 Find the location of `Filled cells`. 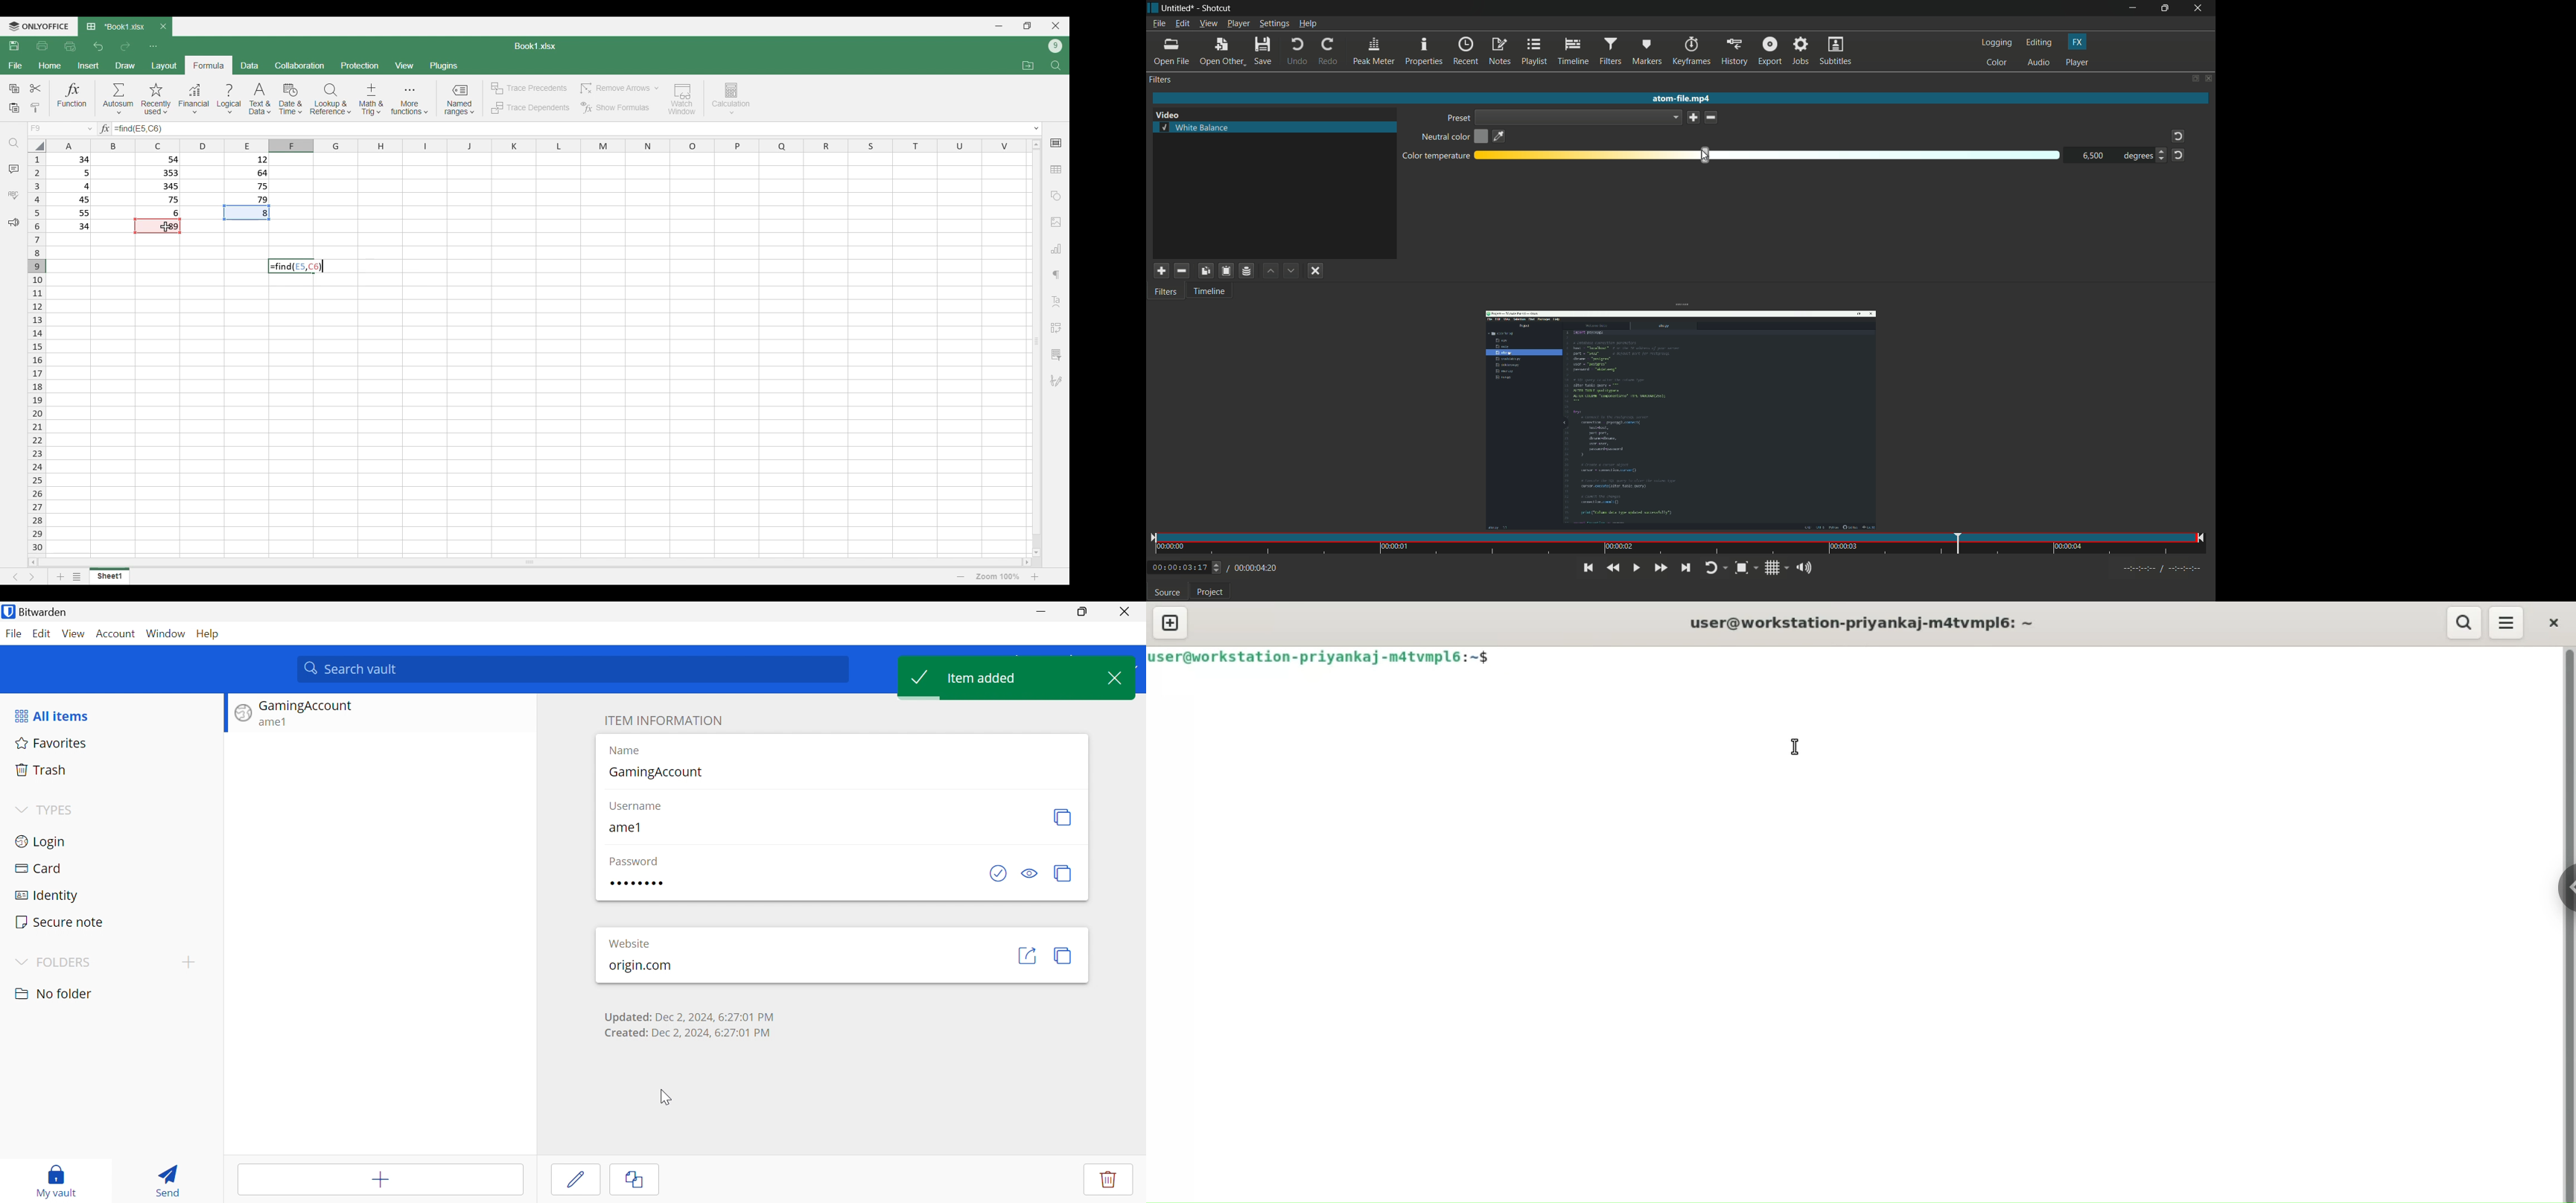

Filled cells is located at coordinates (72, 193).